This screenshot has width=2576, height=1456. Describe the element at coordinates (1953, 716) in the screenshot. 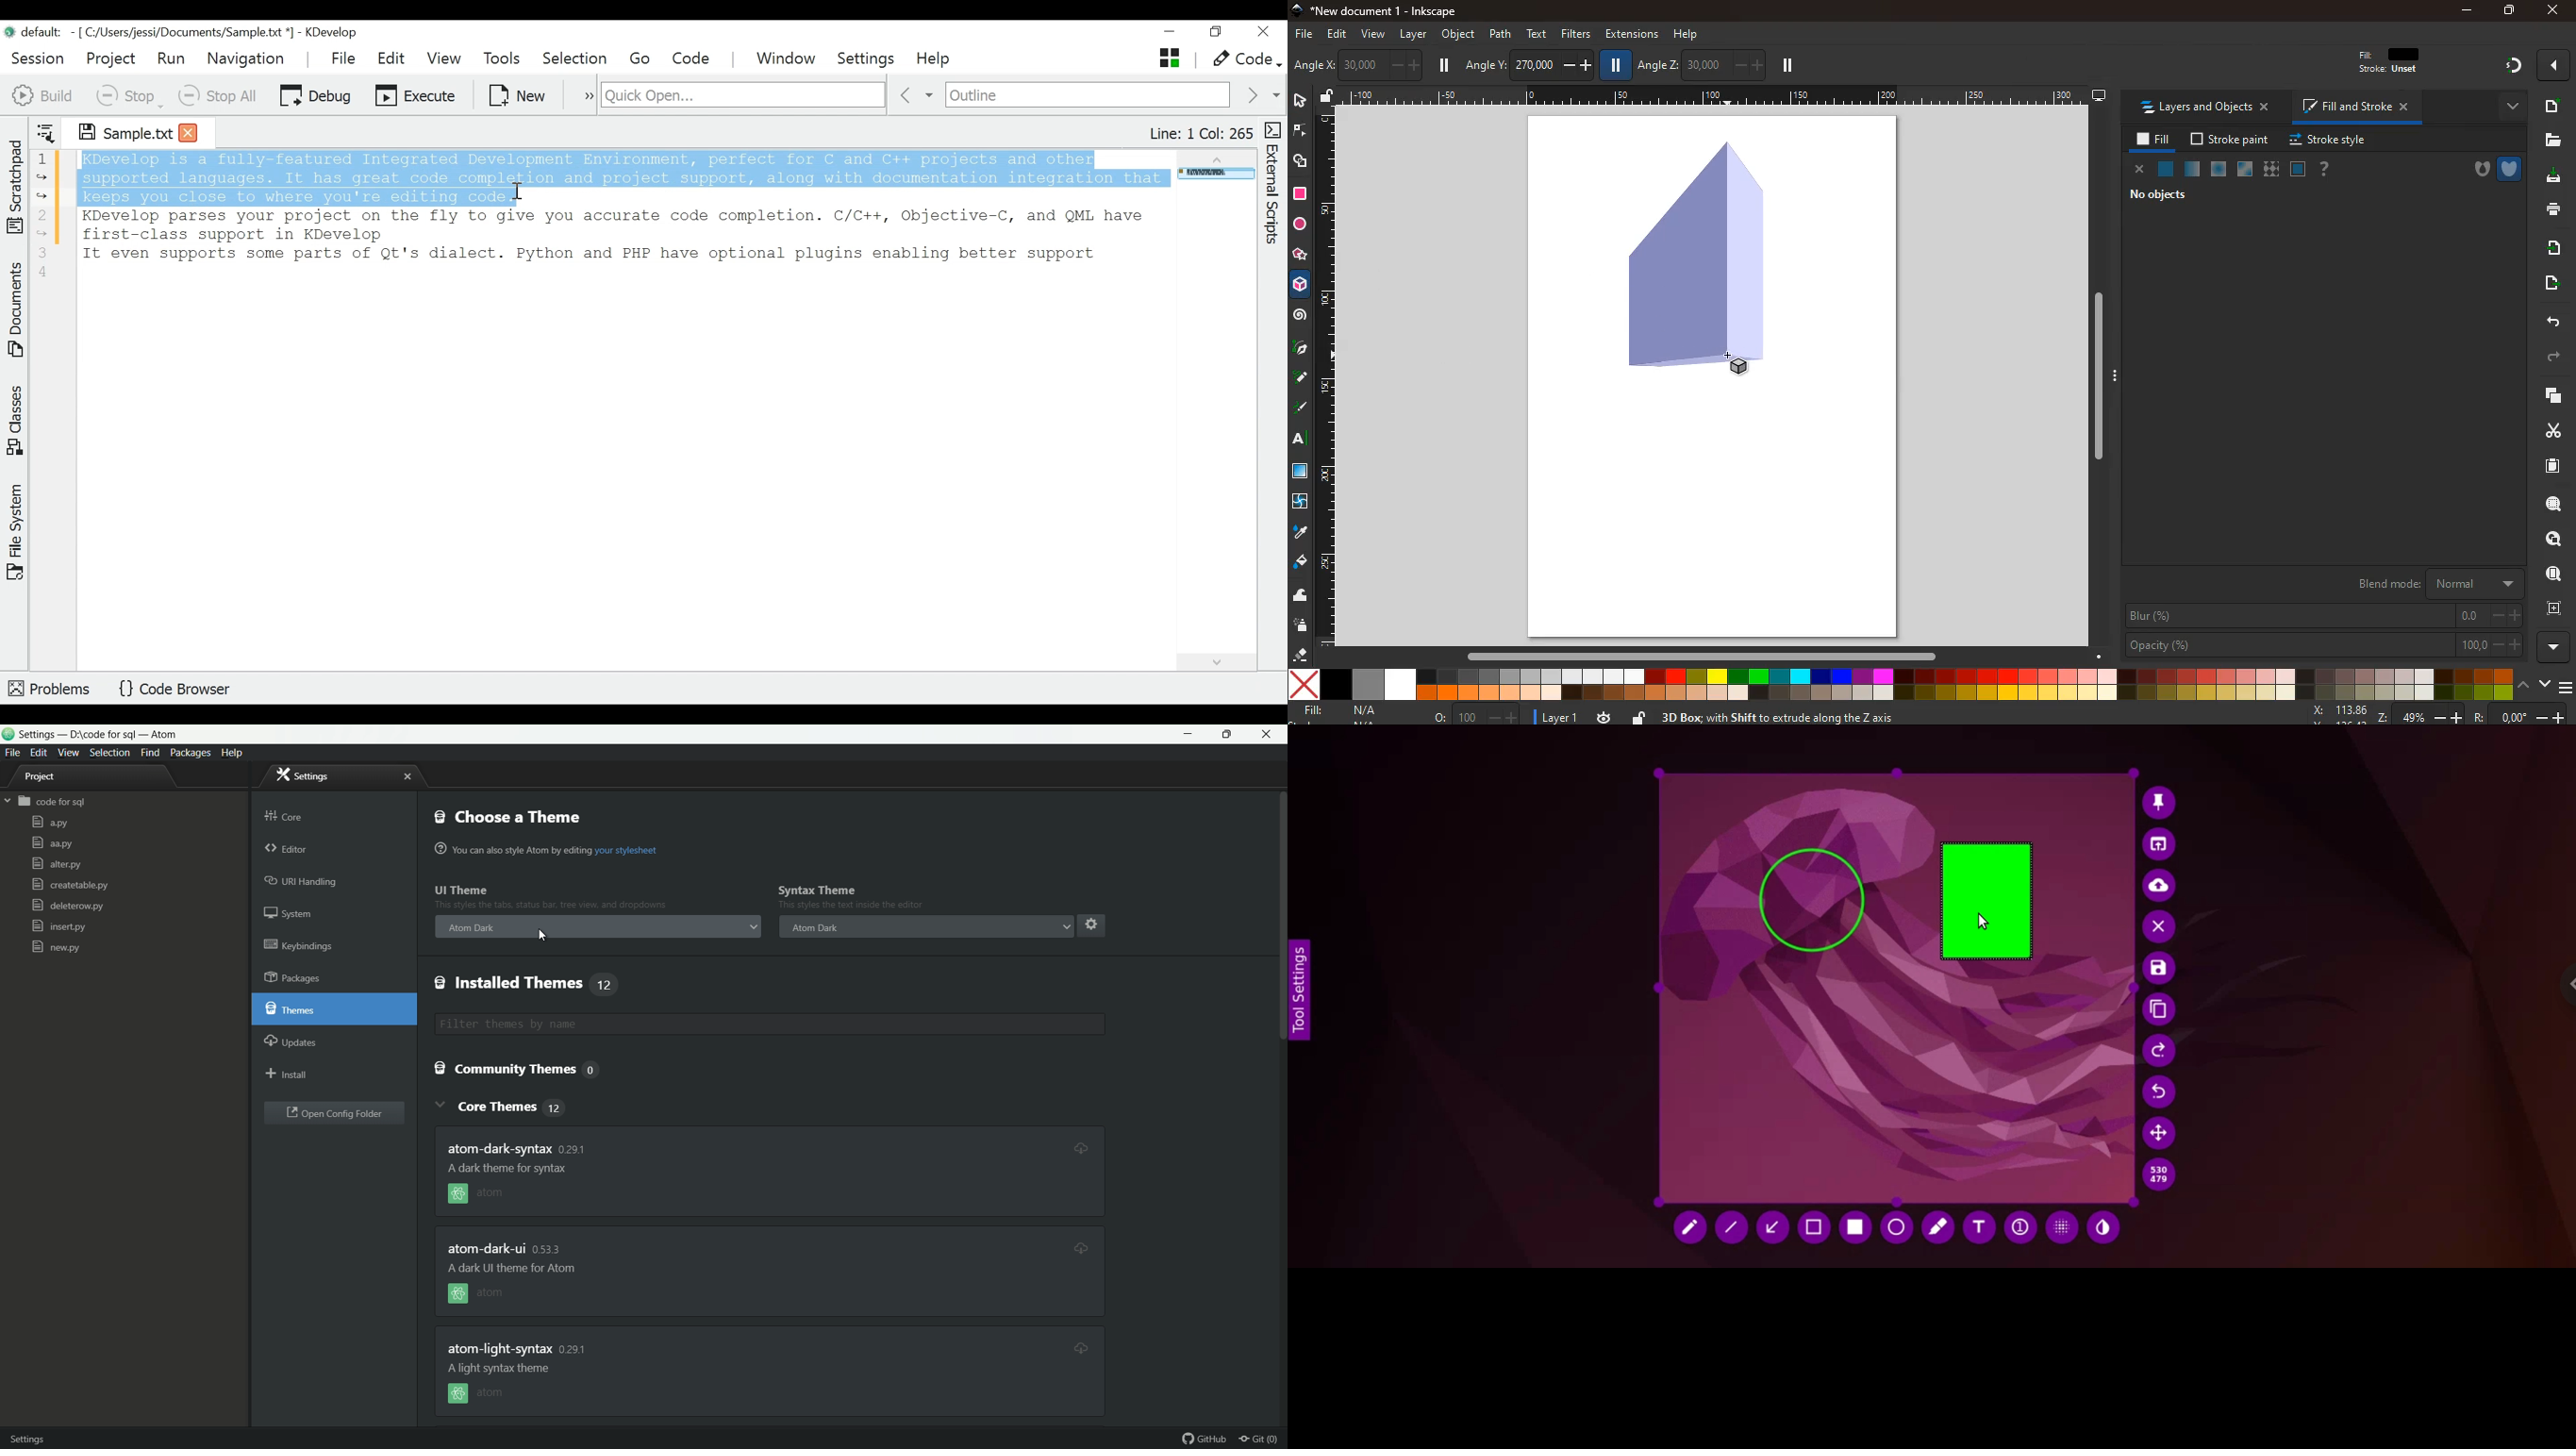

I see `message` at that location.